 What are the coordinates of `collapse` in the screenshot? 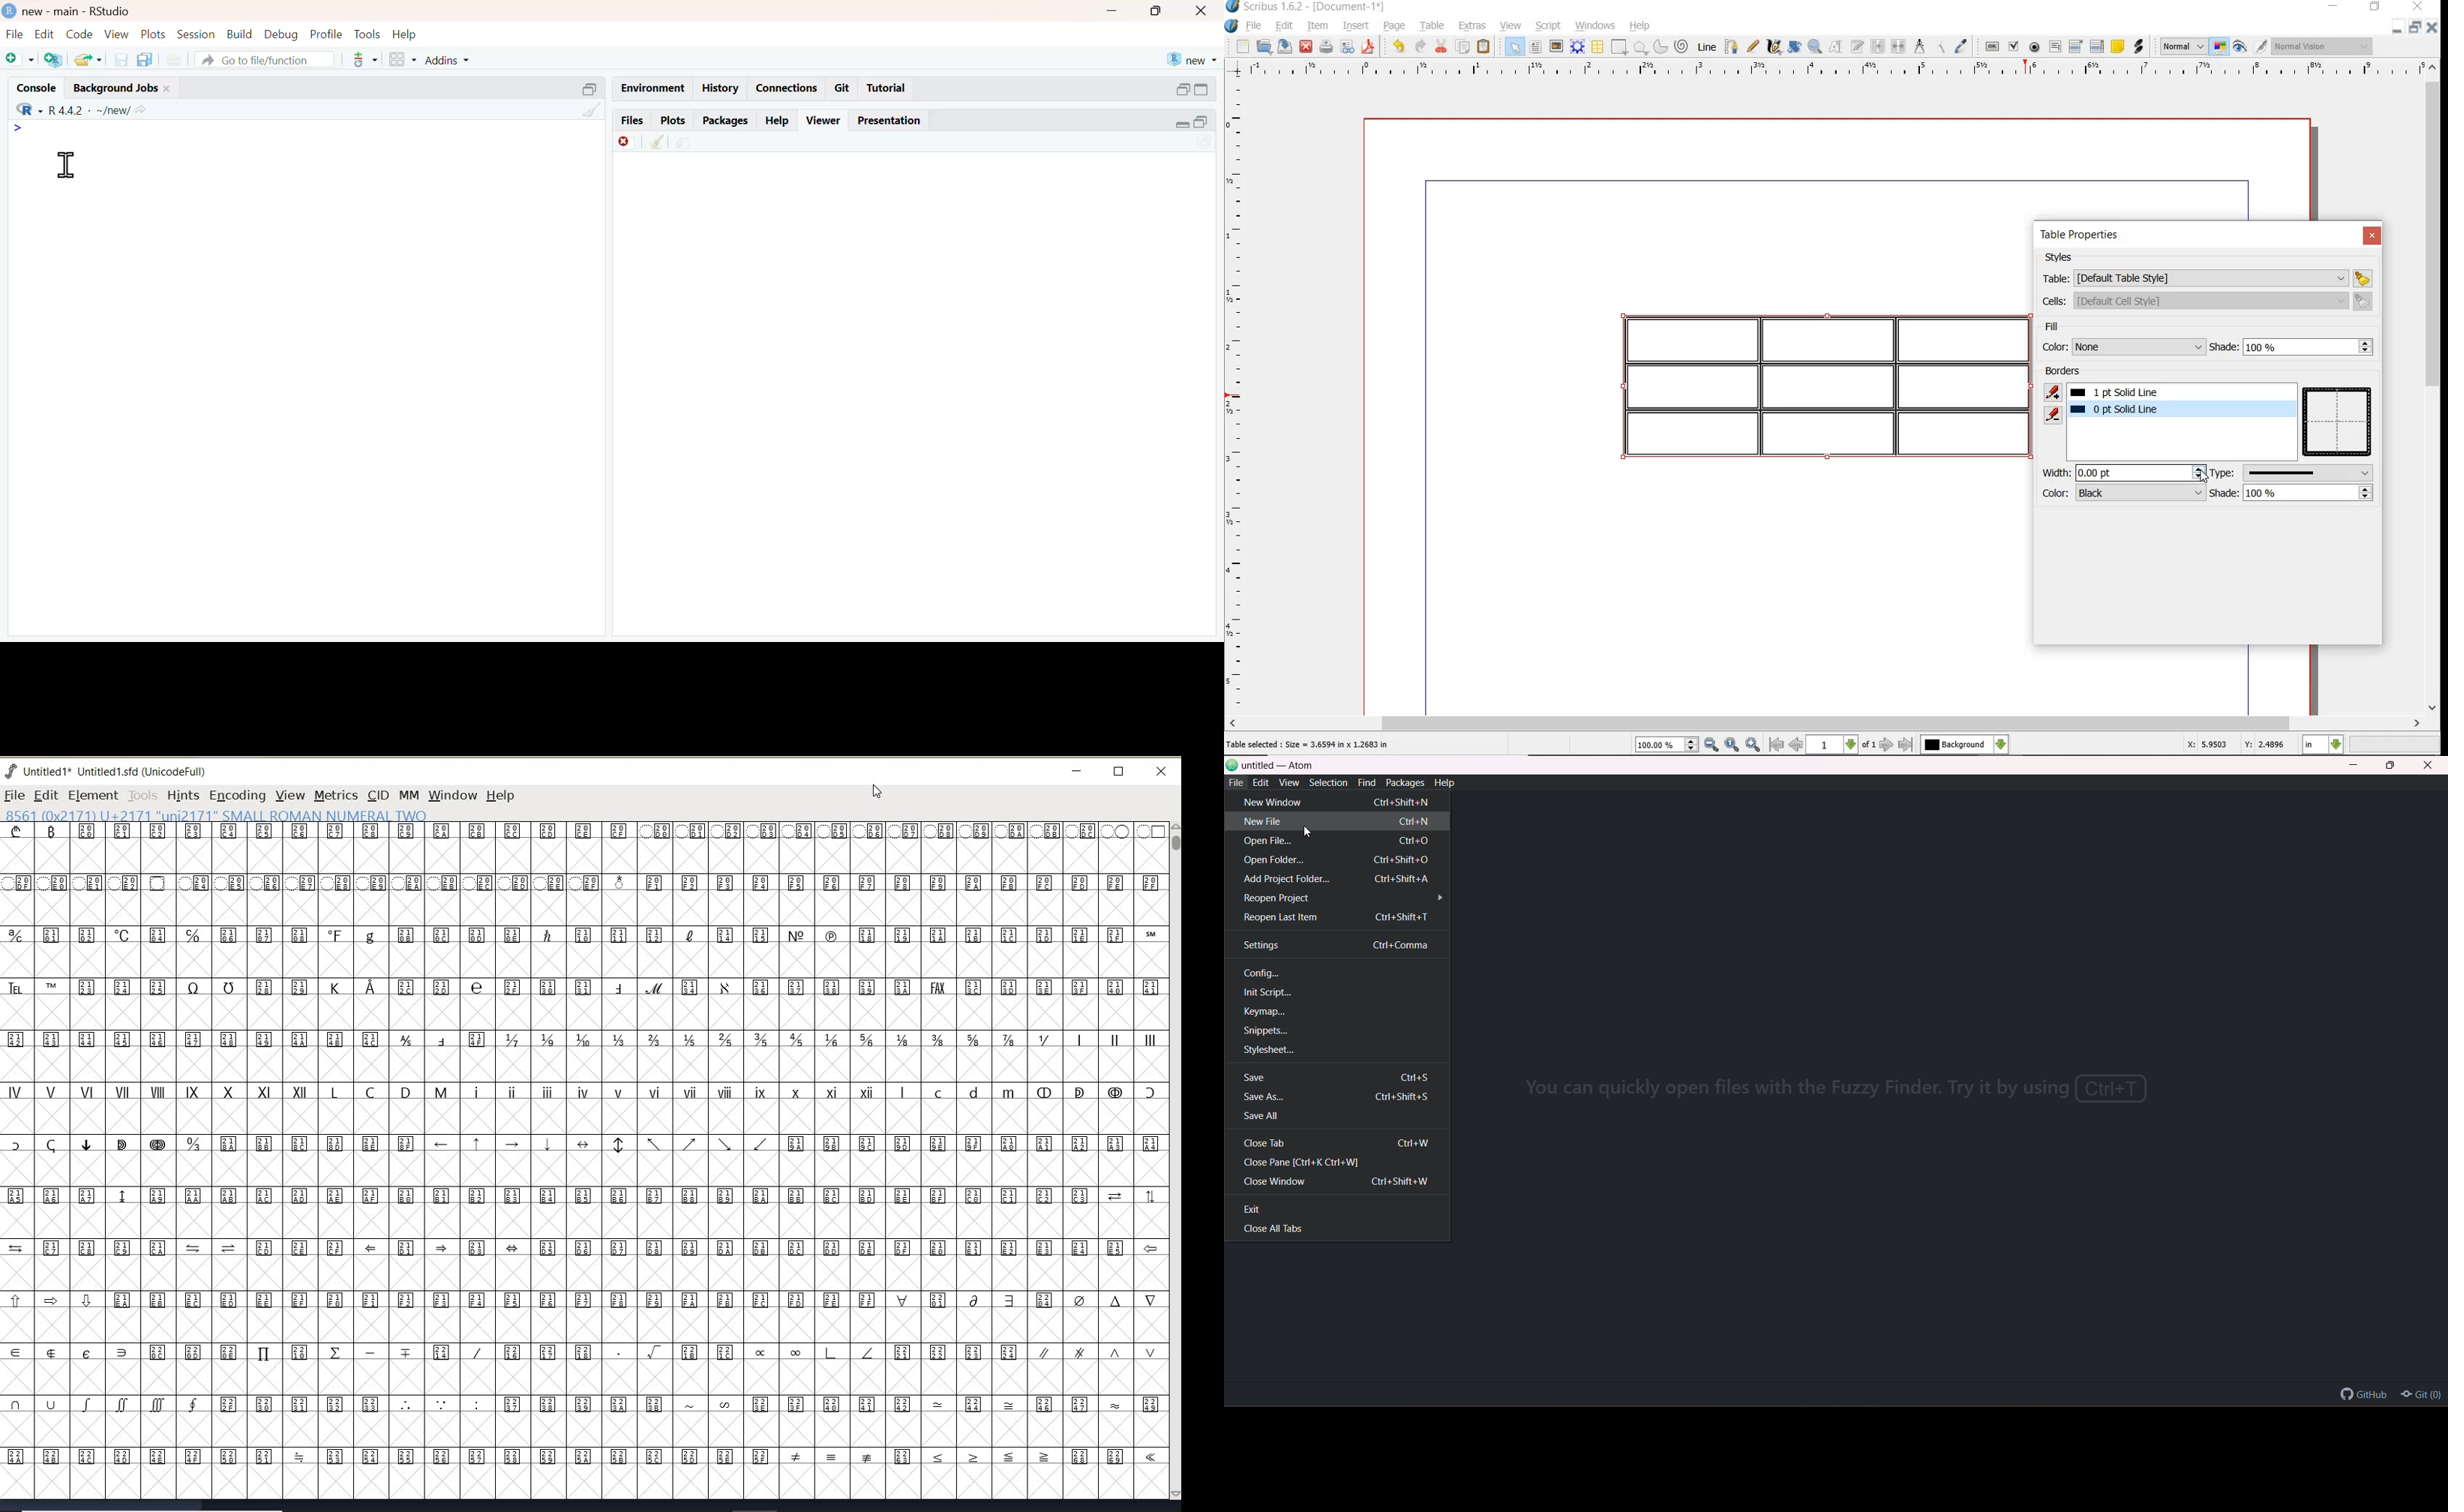 It's located at (1206, 122).